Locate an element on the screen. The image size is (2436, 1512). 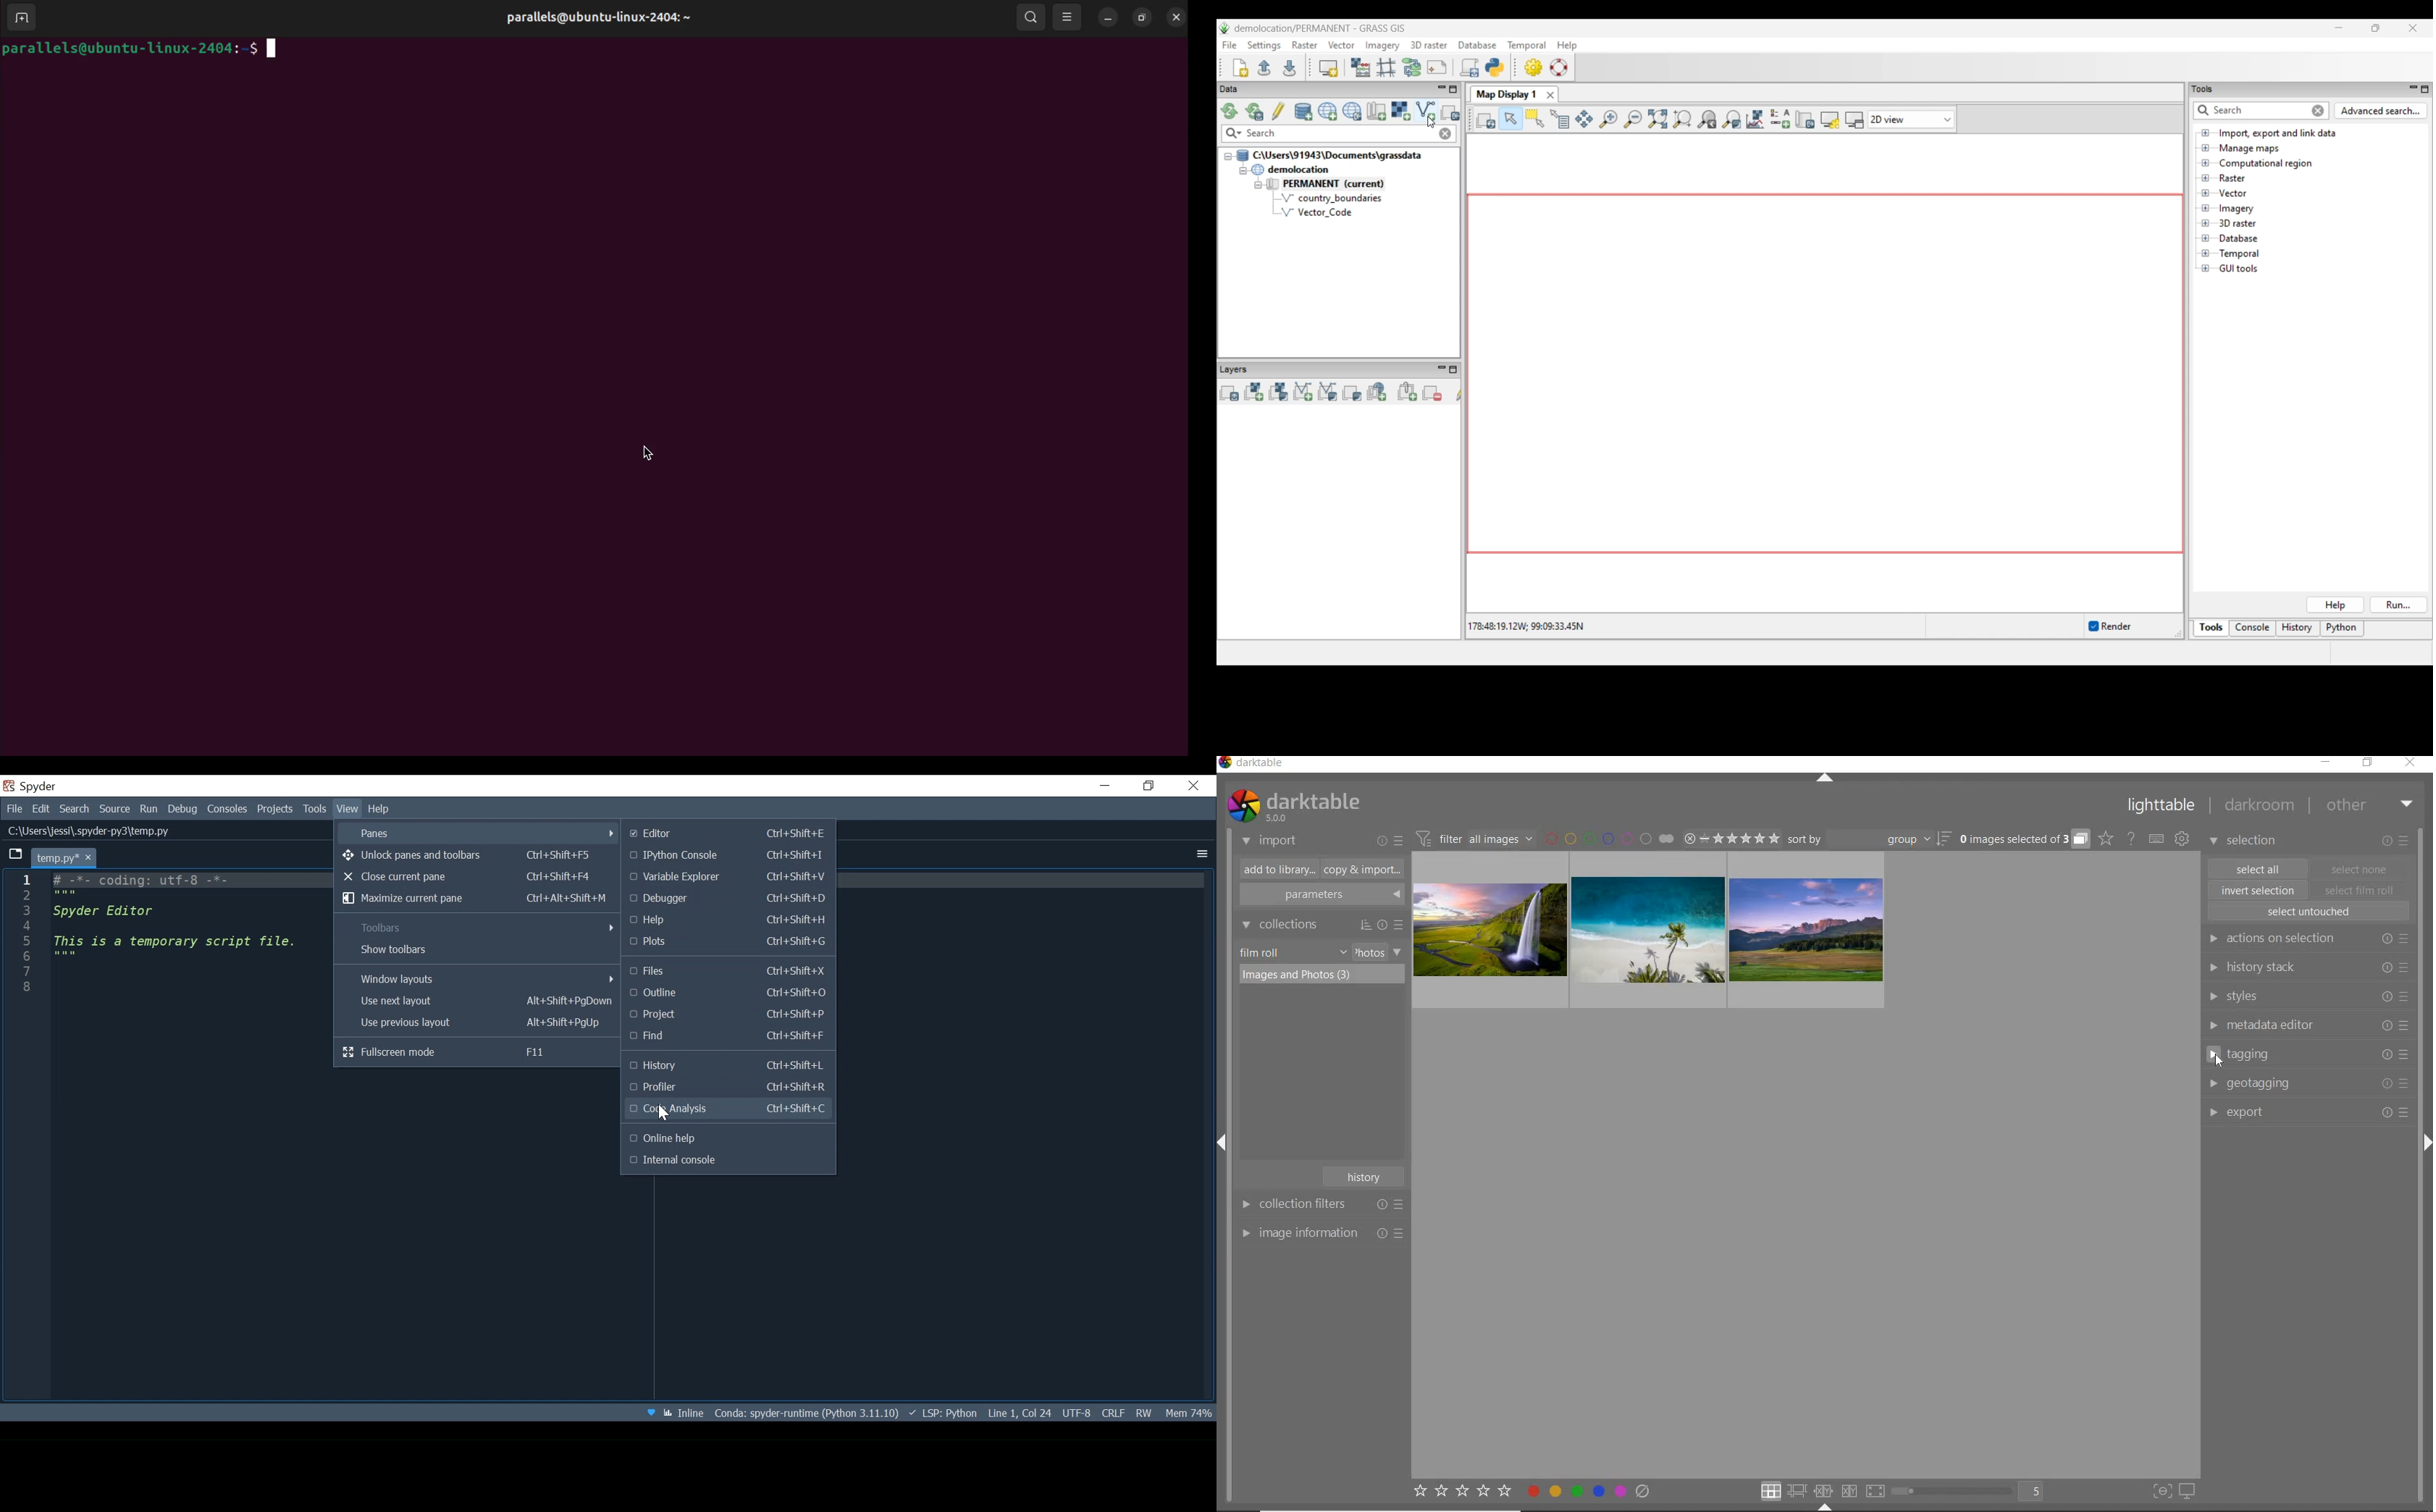
Help is located at coordinates (729, 919).